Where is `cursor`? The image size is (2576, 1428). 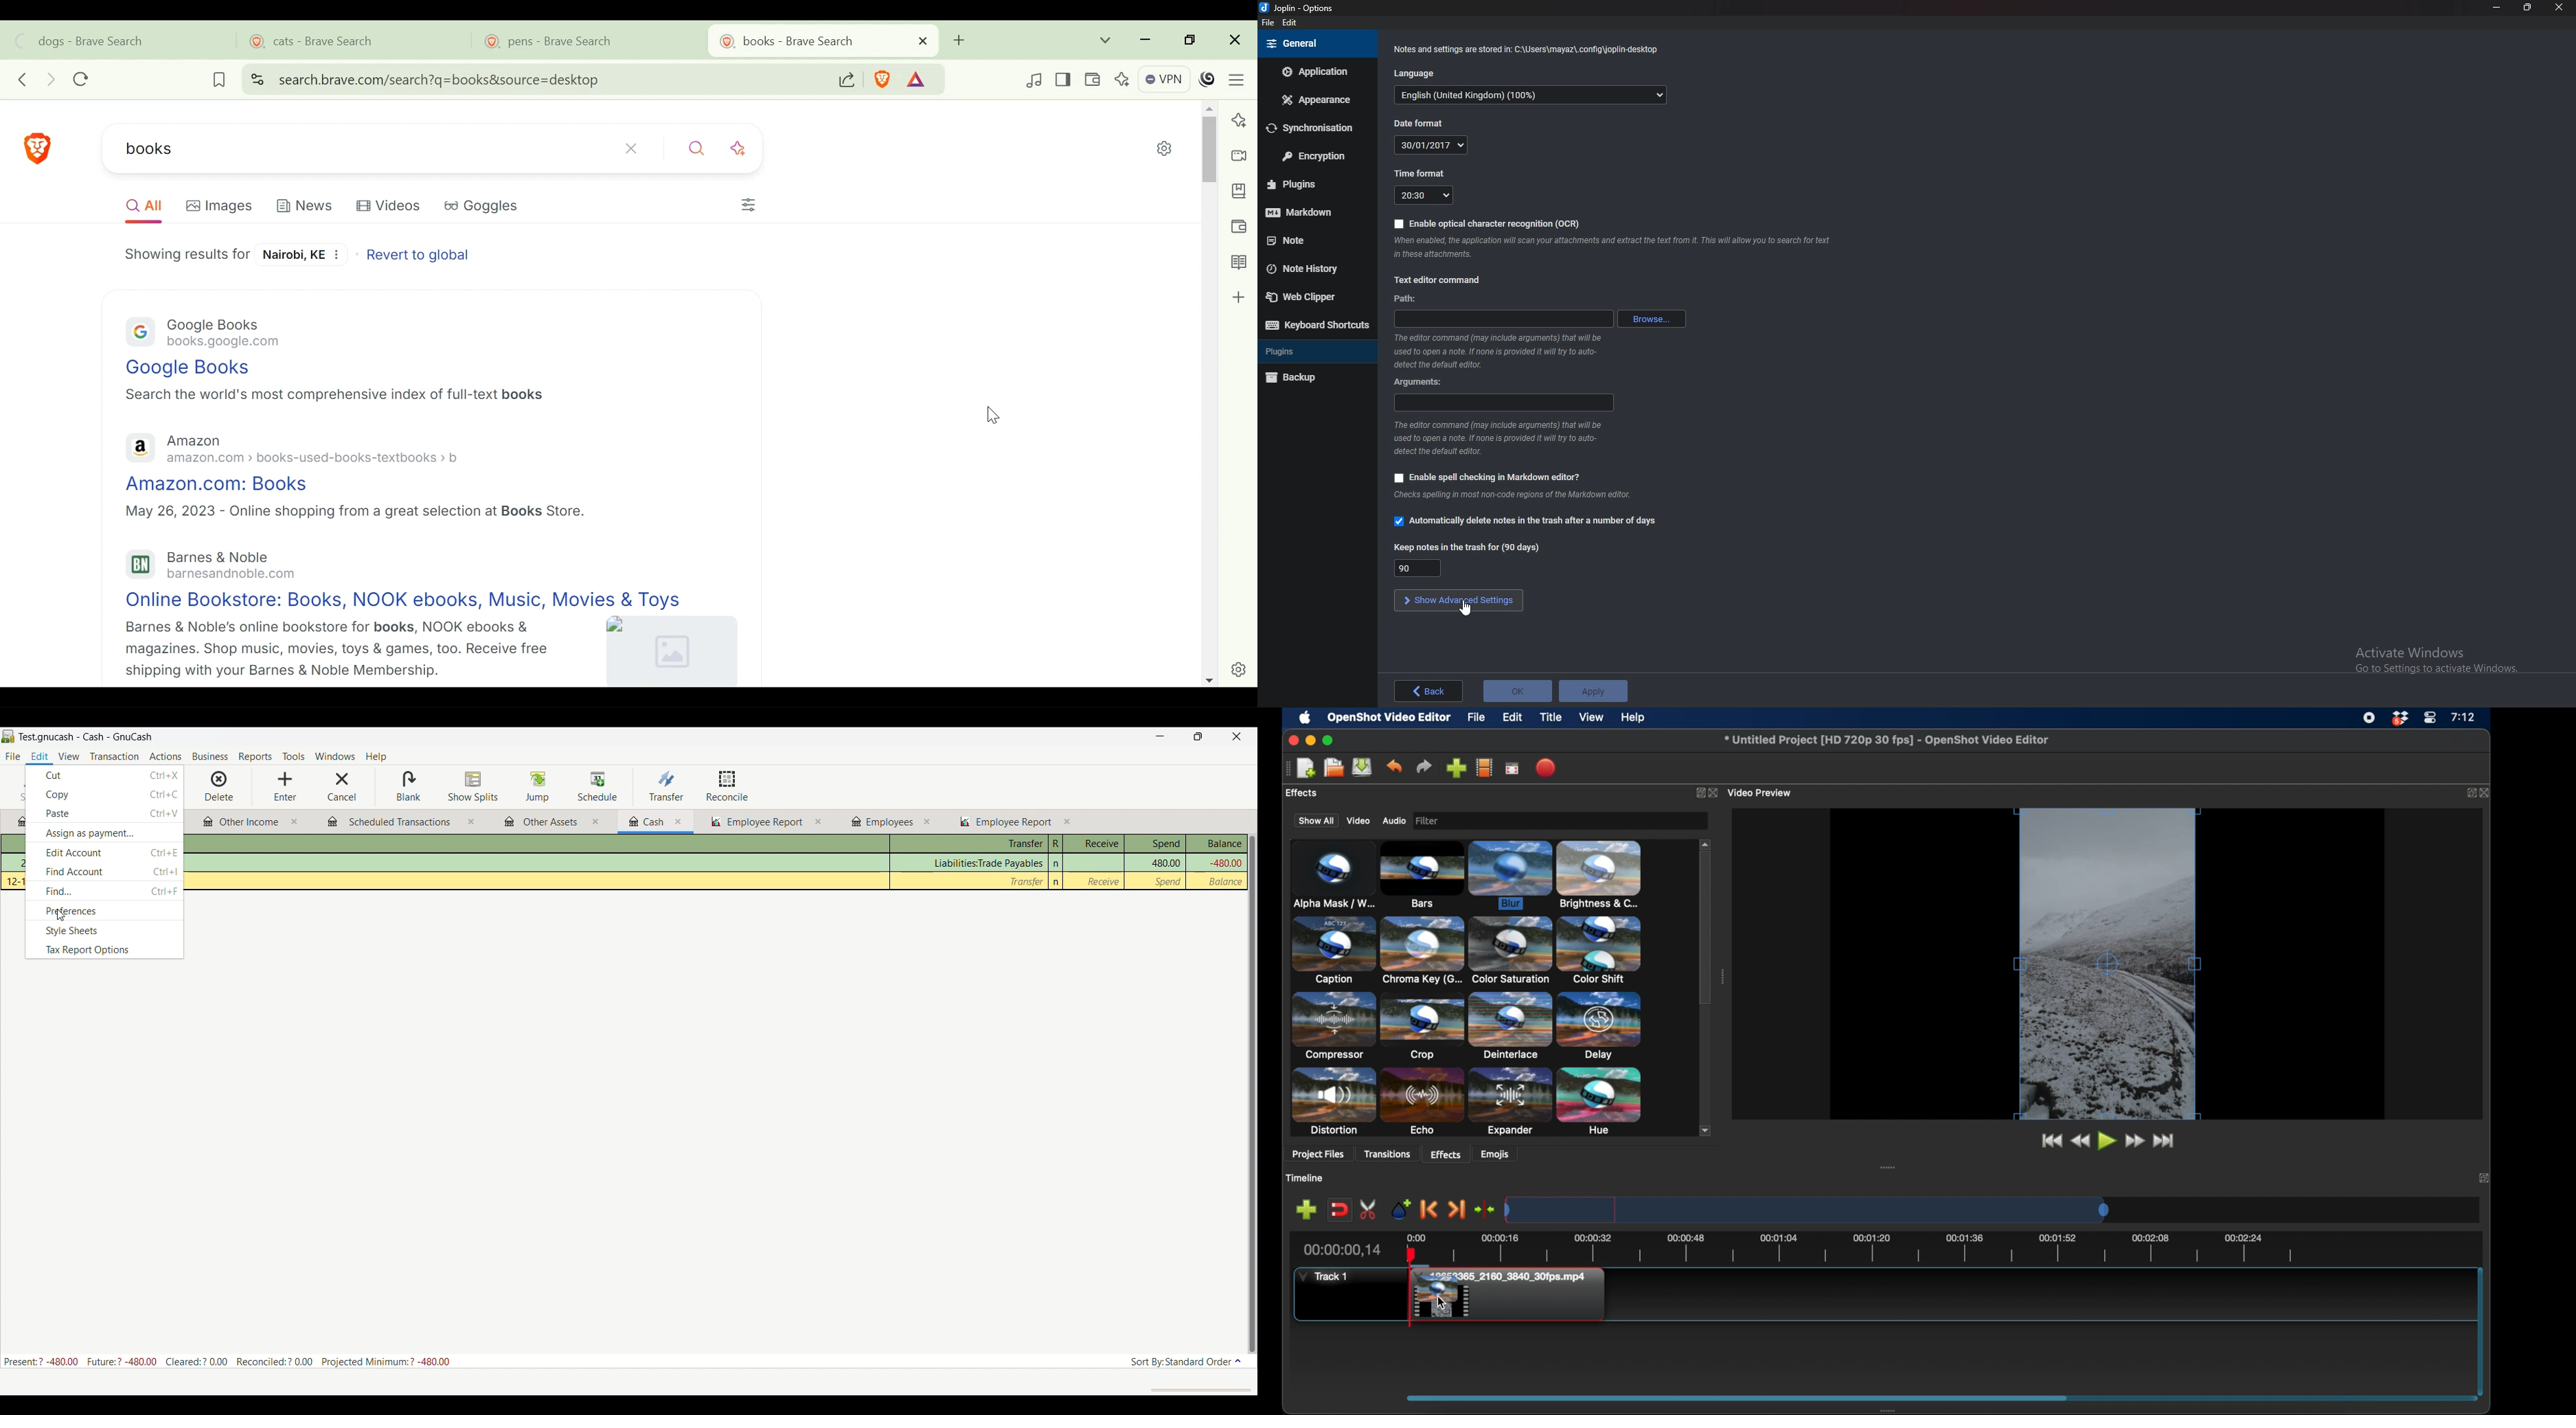
cursor is located at coordinates (1466, 609).